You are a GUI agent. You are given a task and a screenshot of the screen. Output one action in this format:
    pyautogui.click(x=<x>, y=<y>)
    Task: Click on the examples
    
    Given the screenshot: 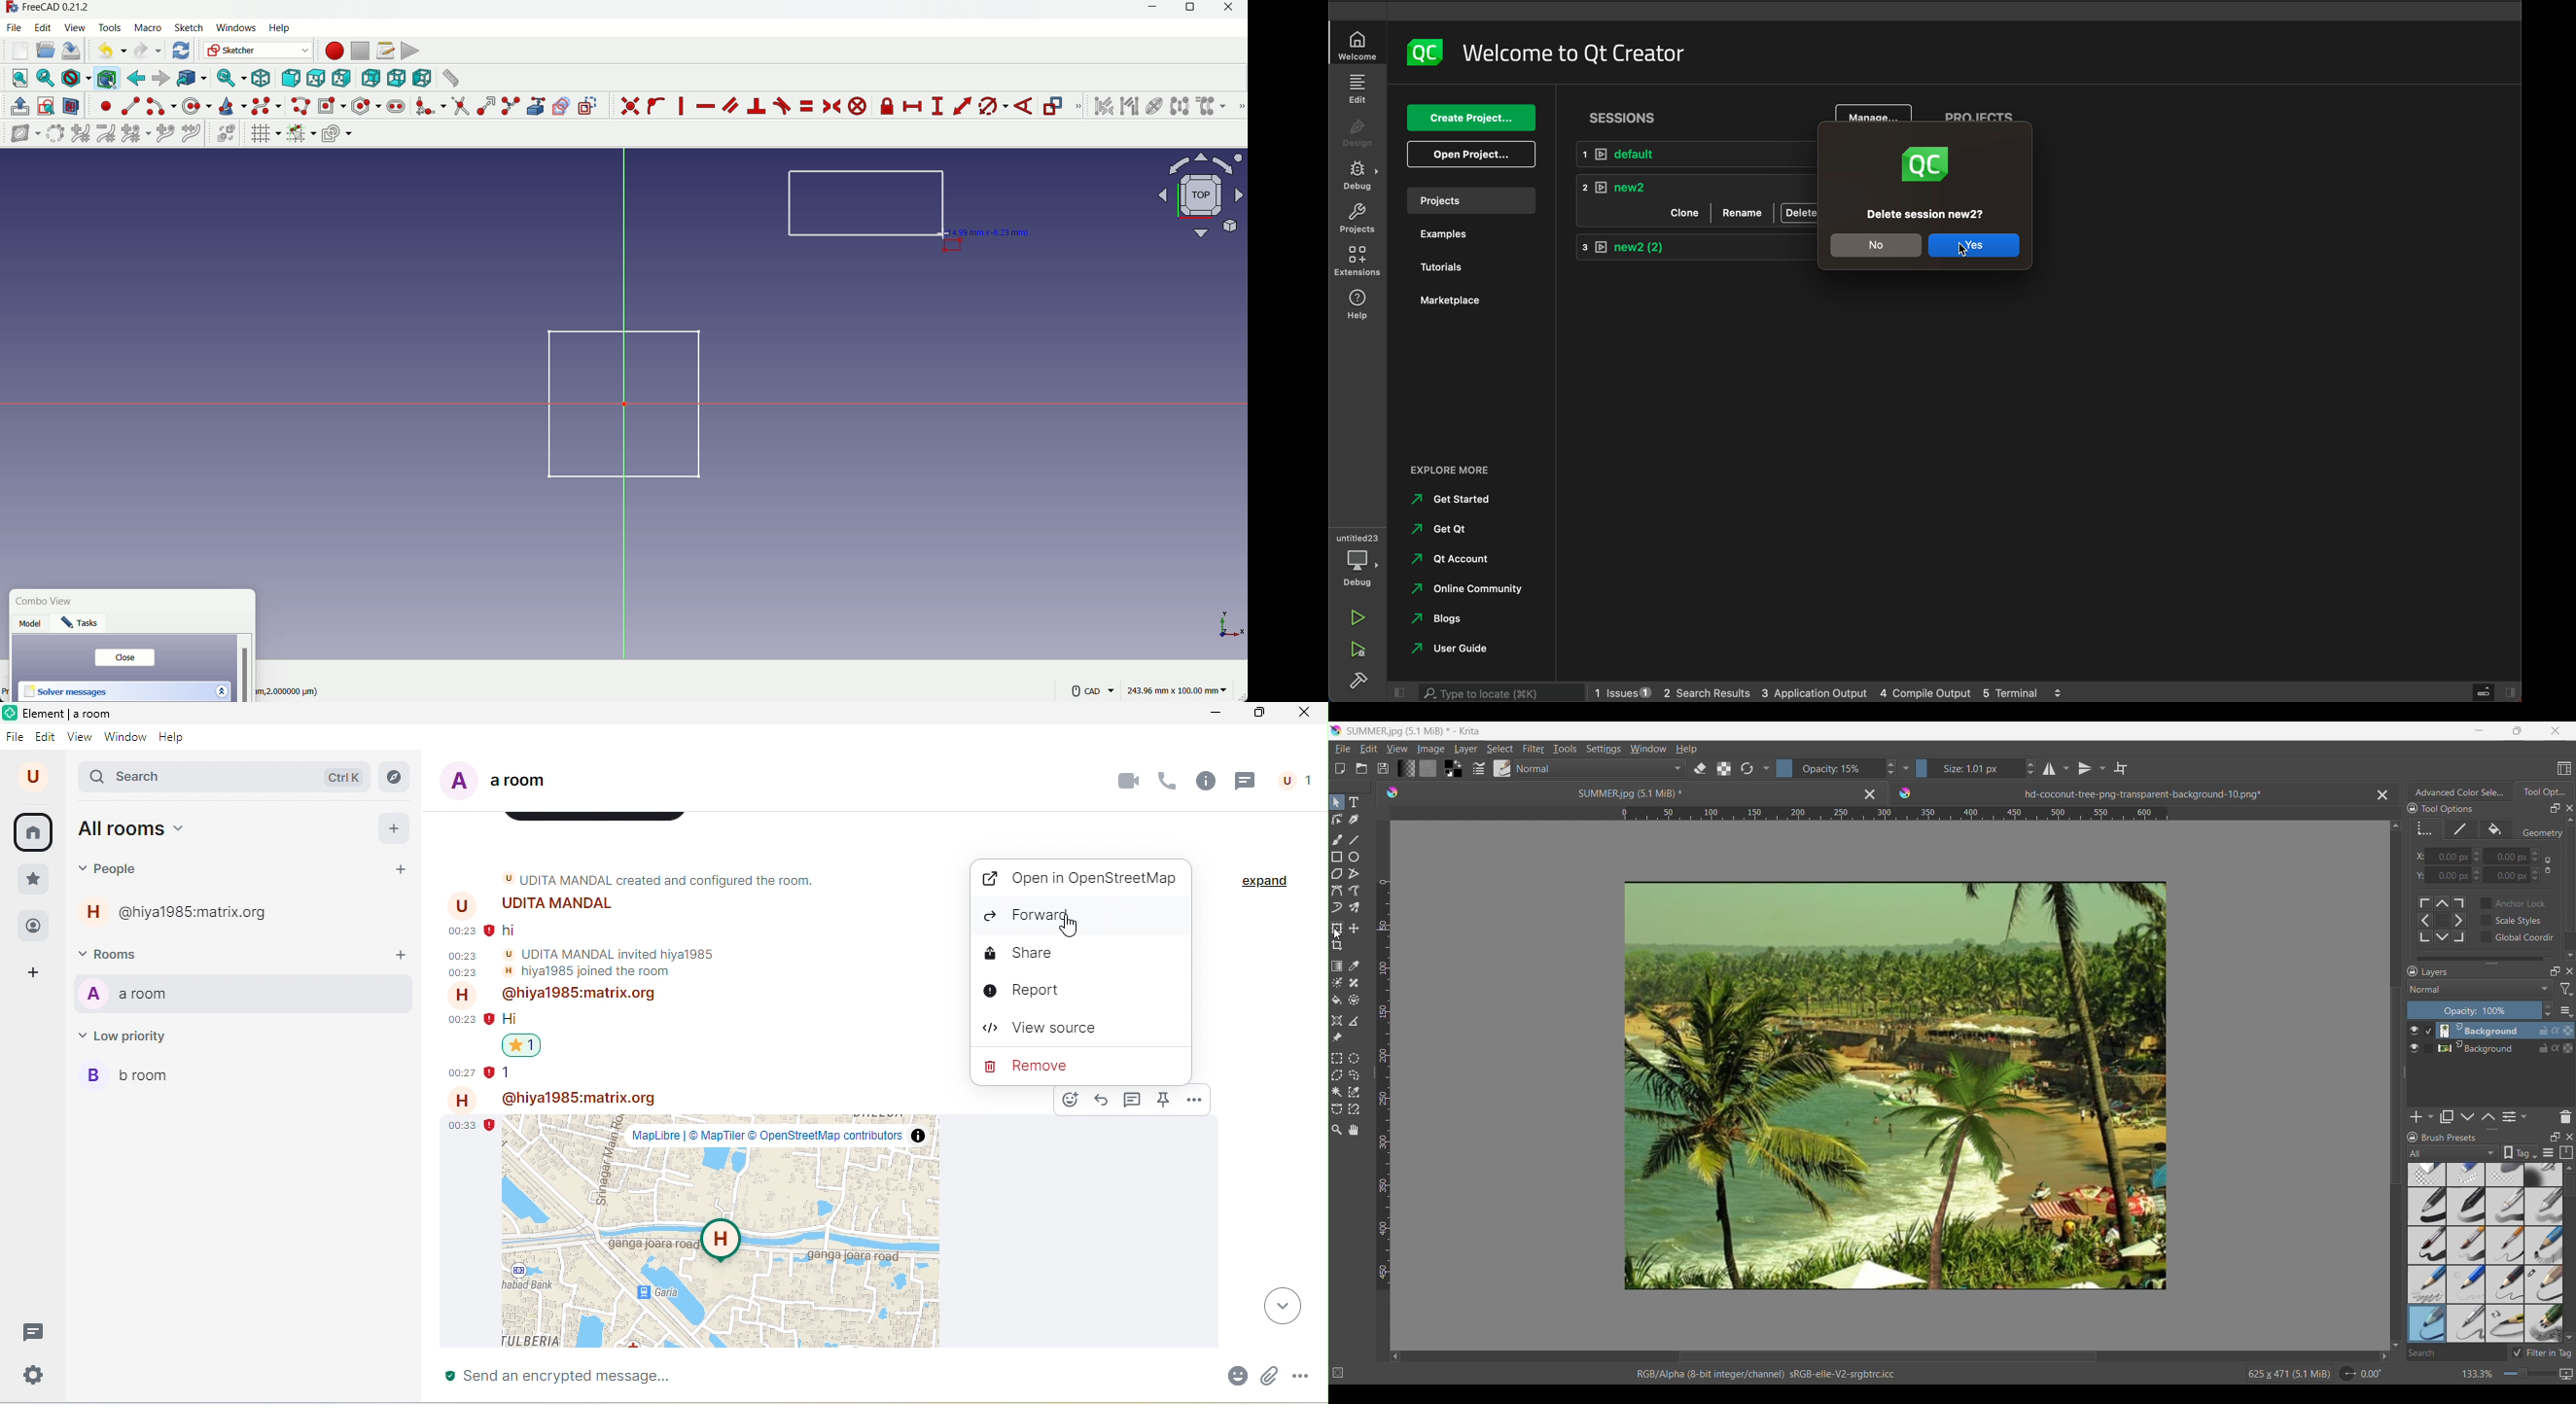 What is the action you would take?
    pyautogui.click(x=1462, y=235)
    